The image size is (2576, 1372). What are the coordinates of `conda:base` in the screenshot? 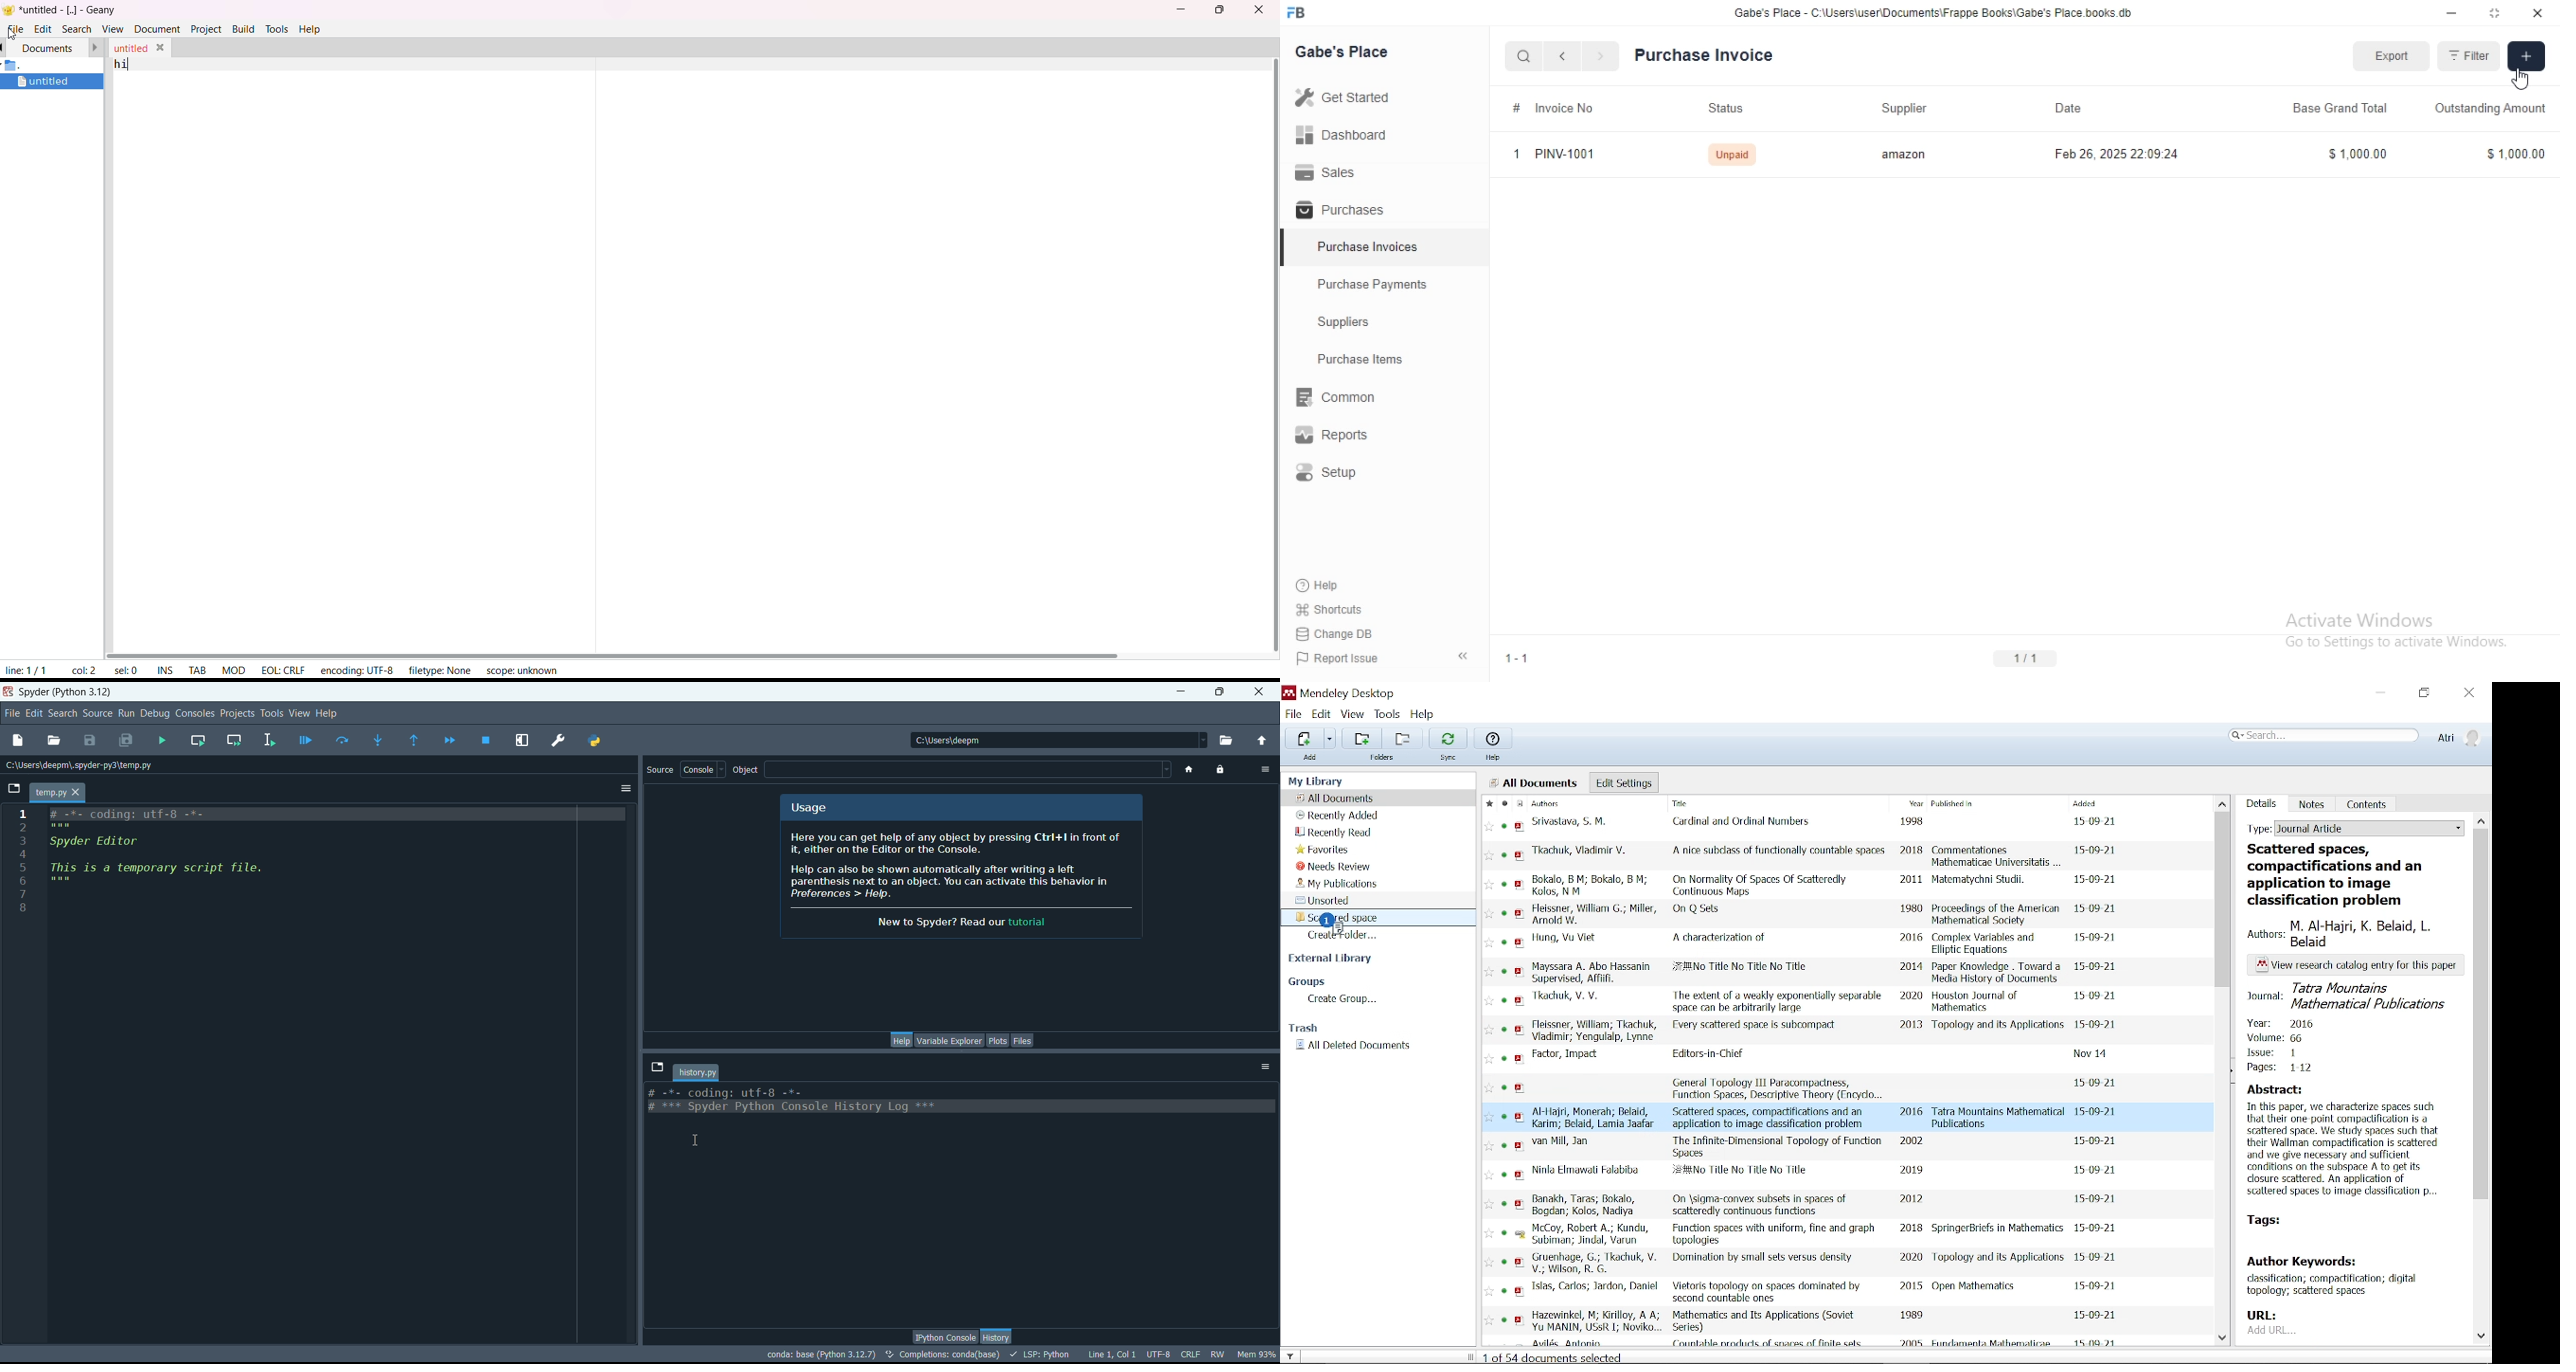 It's located at (818, 1355).